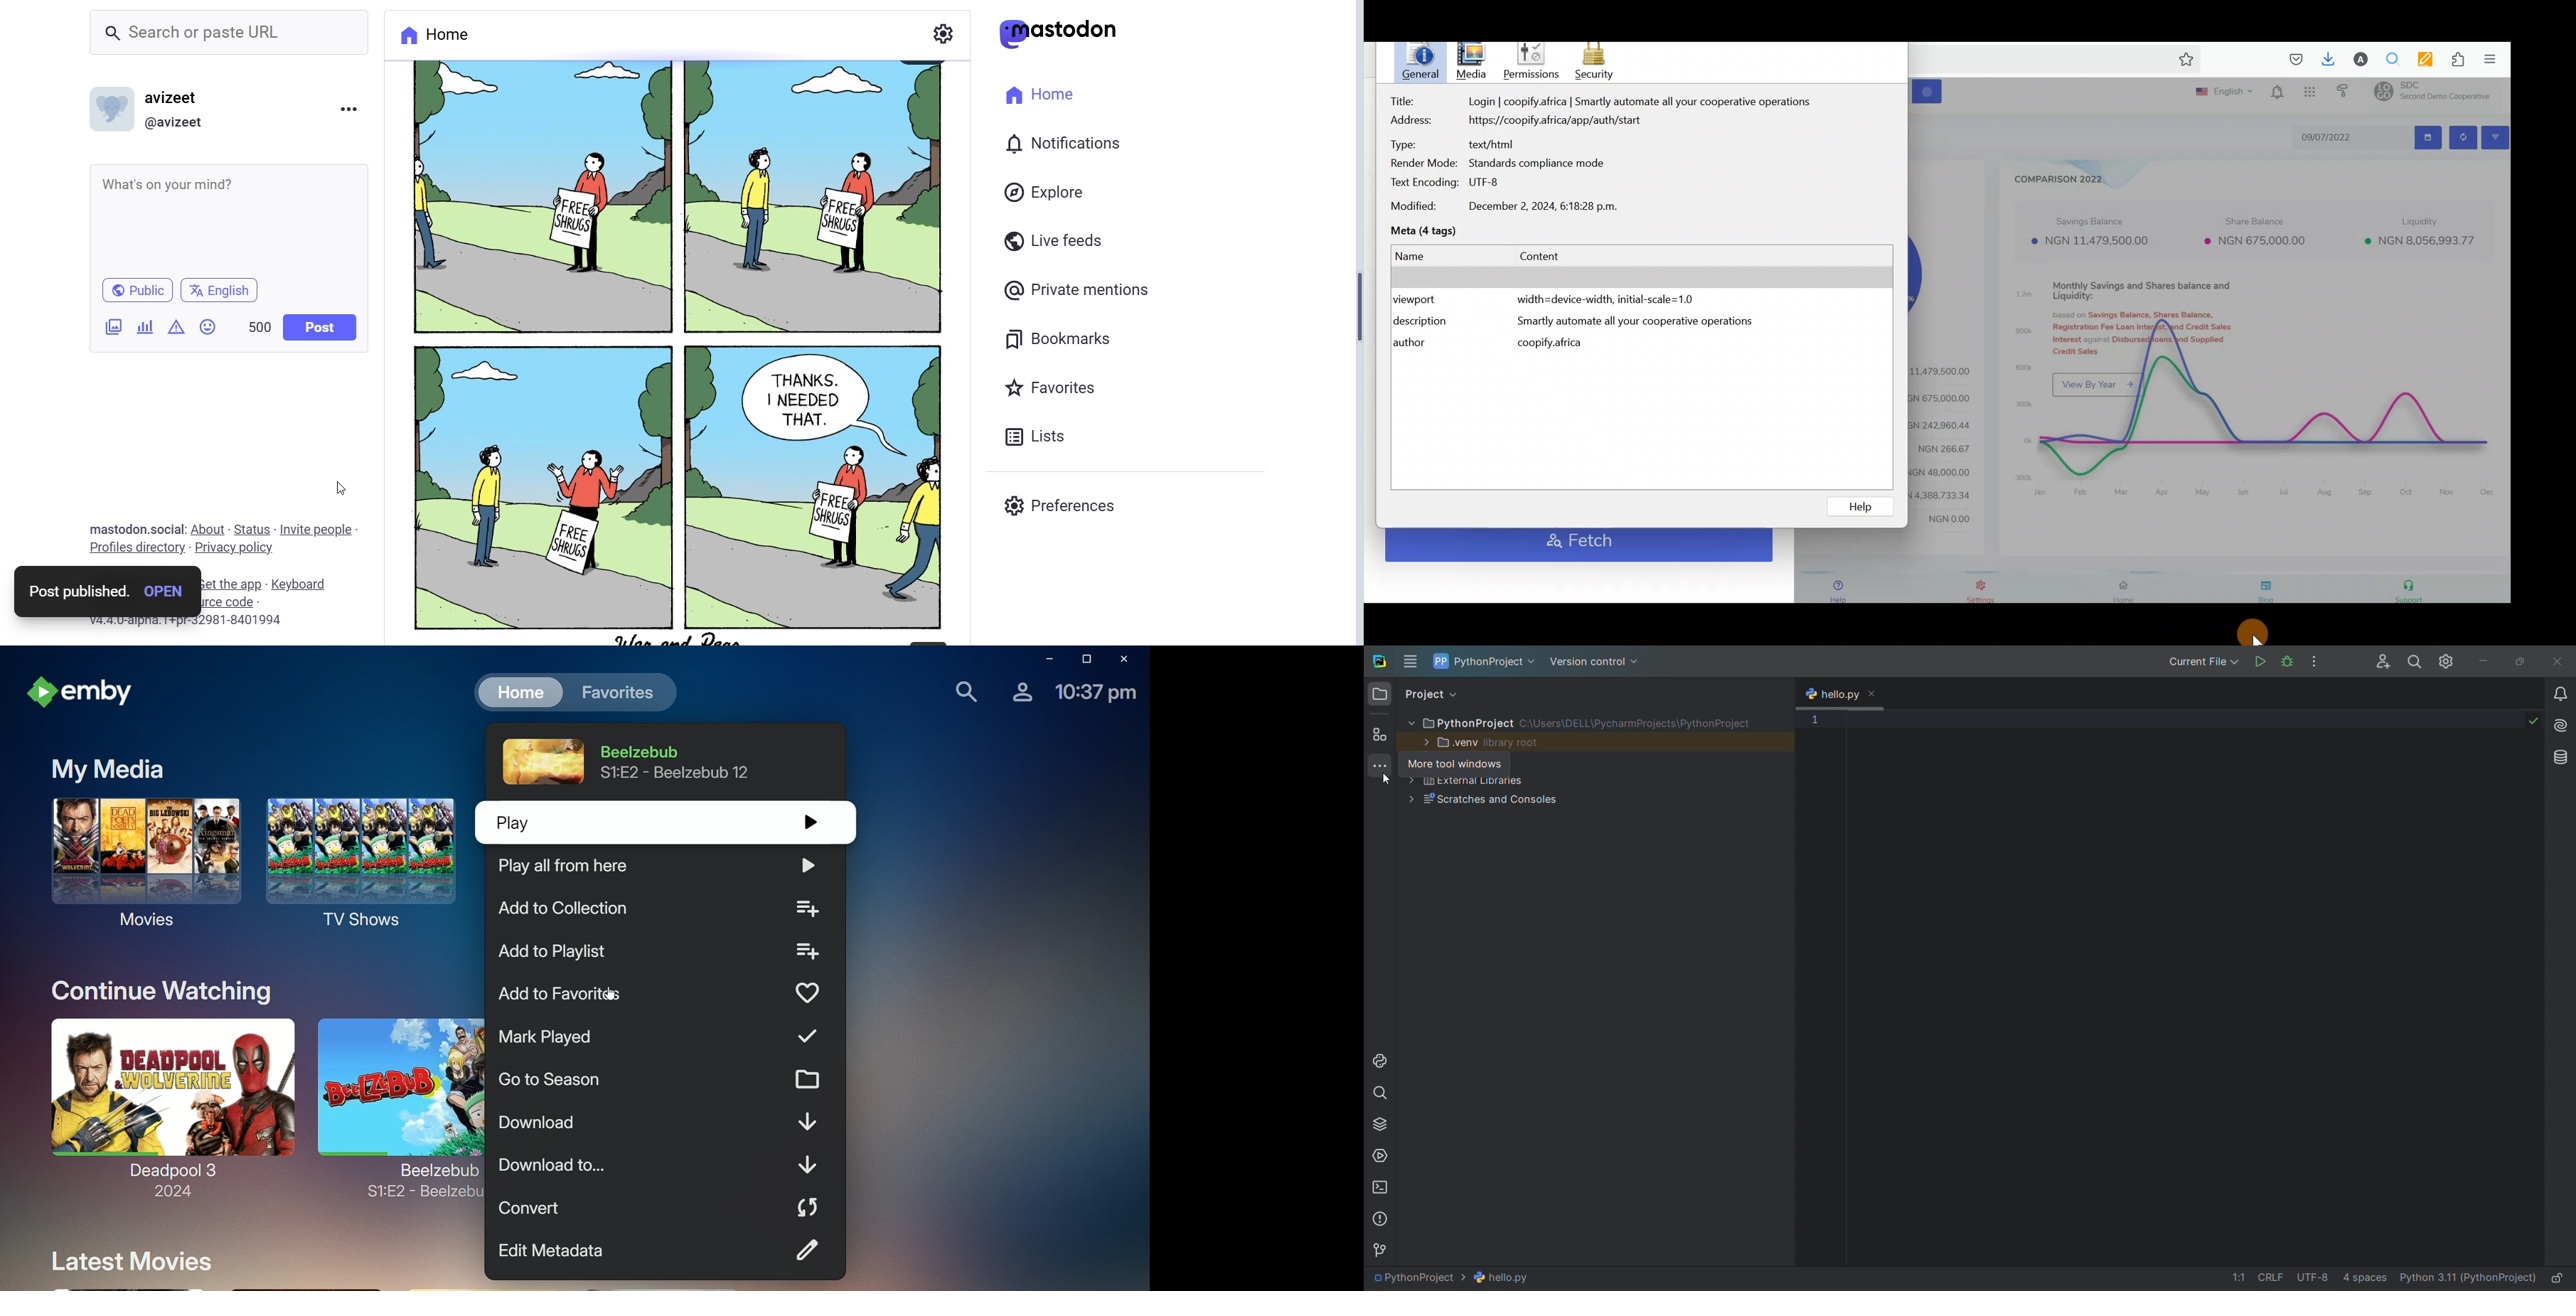 The image size is (2576, 1316). I want to click on menu, so click(1410, 662).